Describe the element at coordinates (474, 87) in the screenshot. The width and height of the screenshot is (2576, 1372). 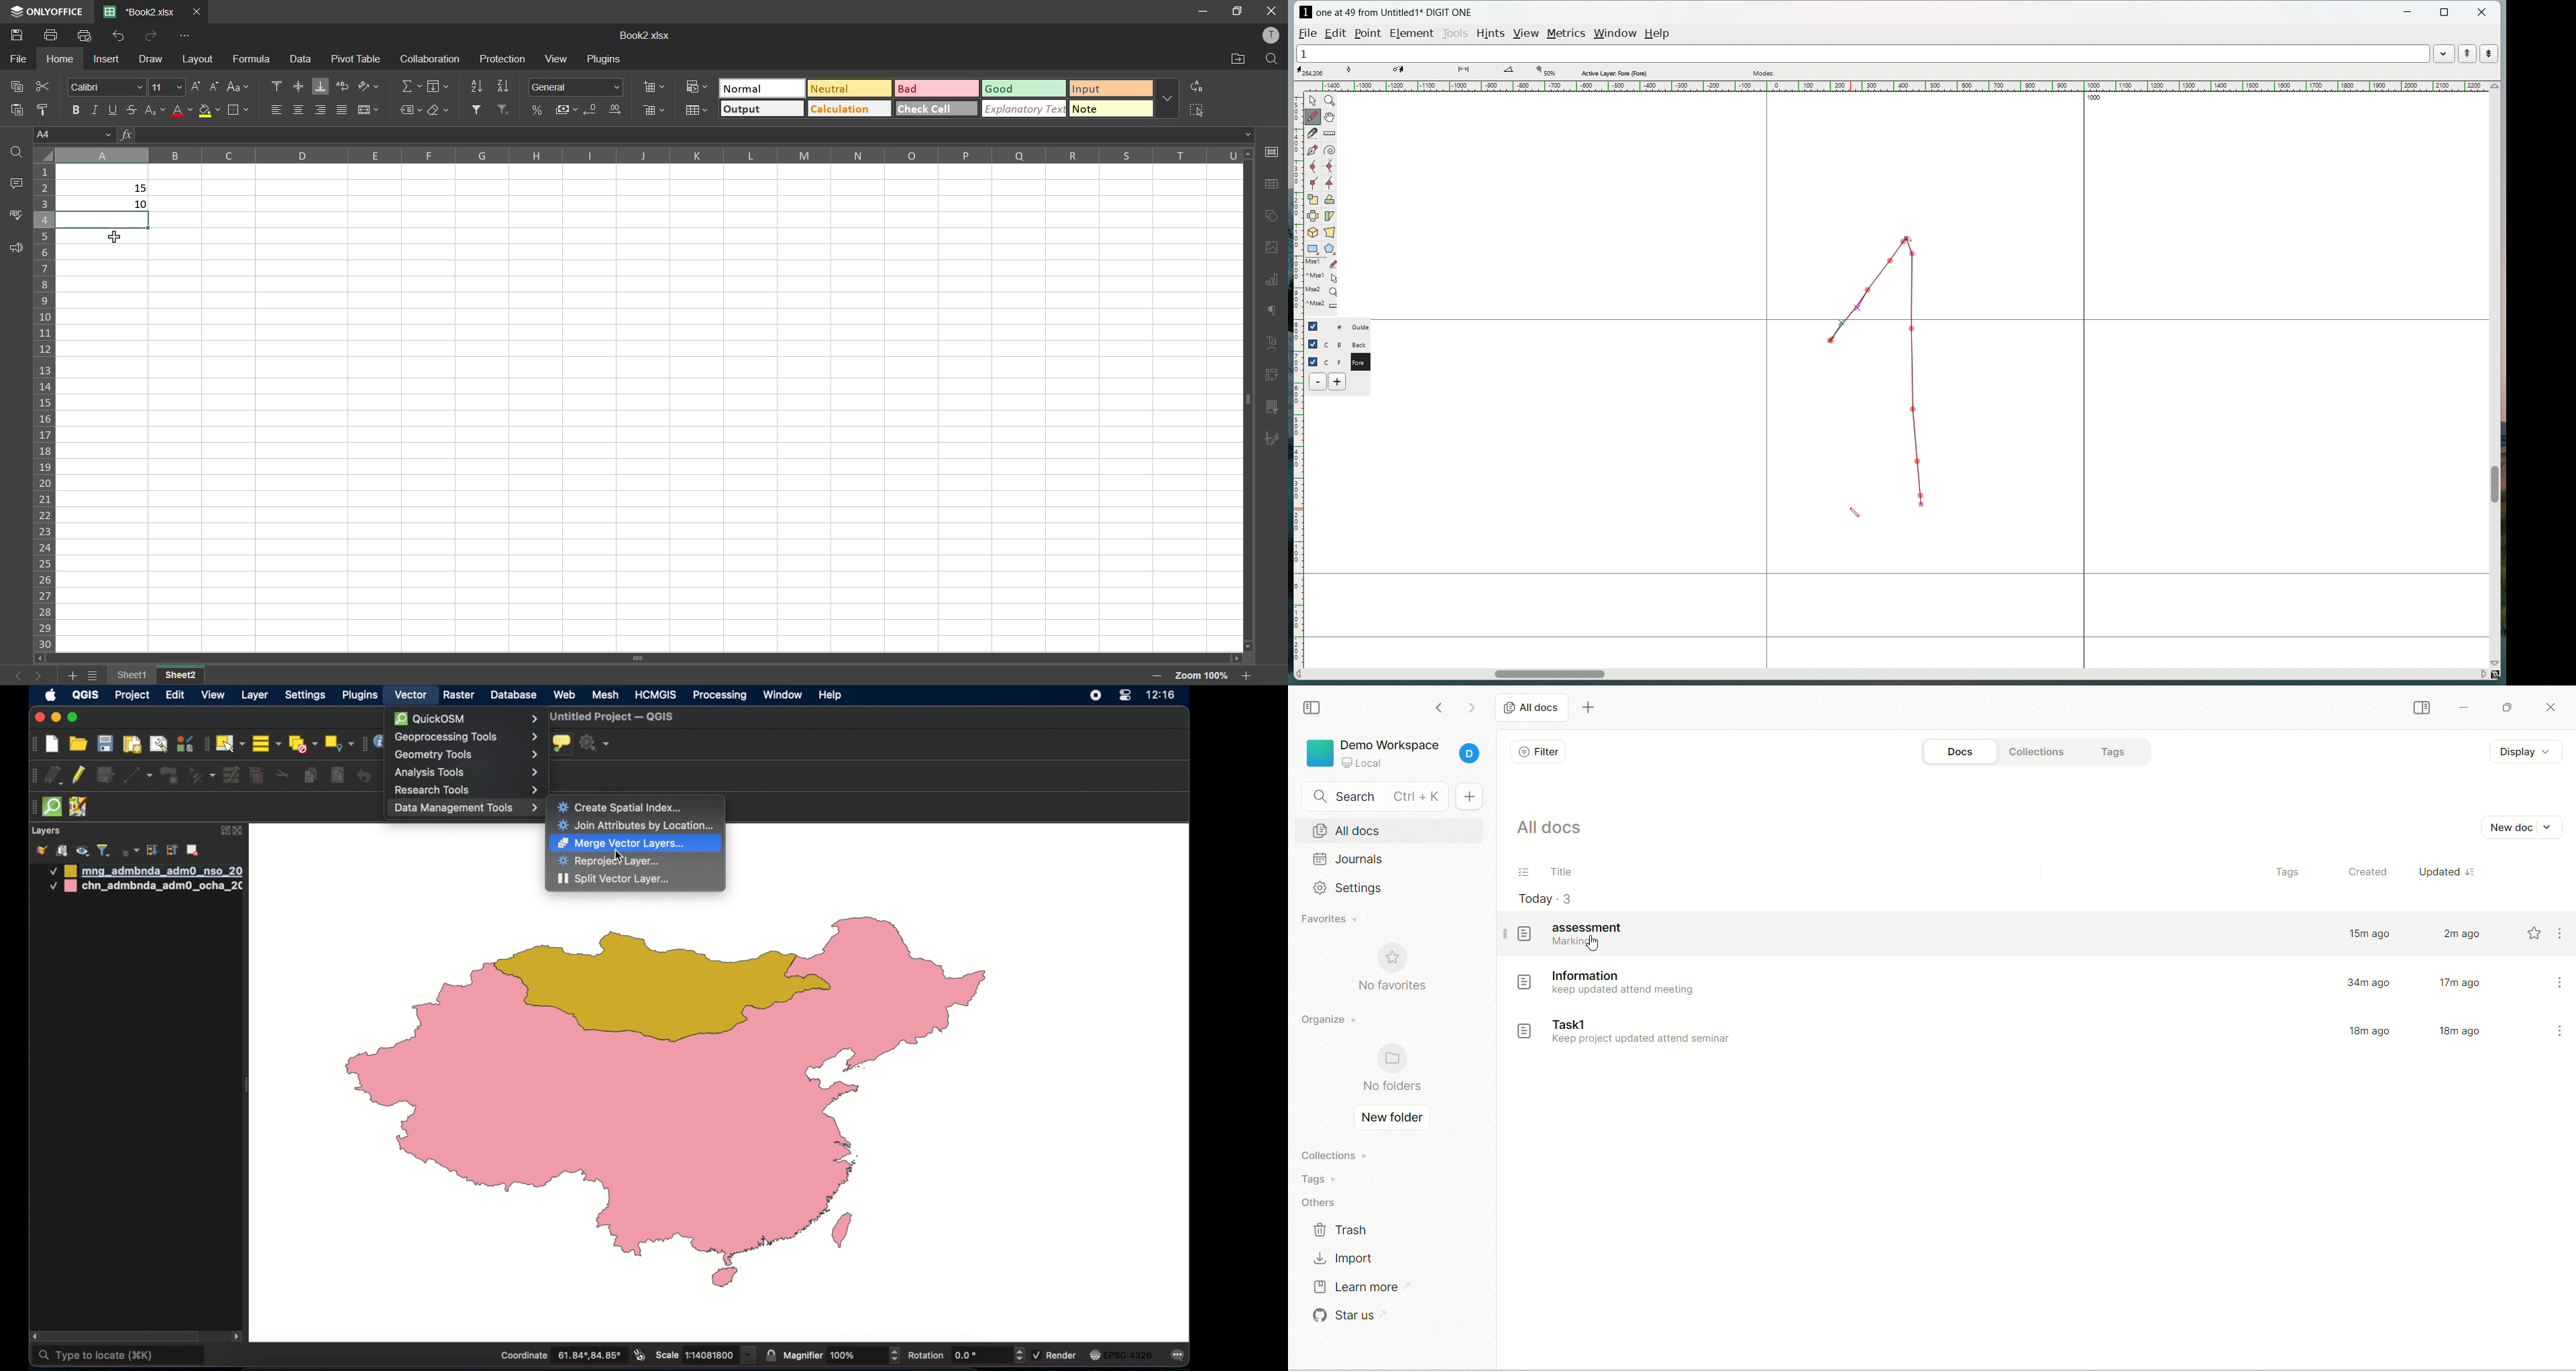
I see `sort ascending` at that location.